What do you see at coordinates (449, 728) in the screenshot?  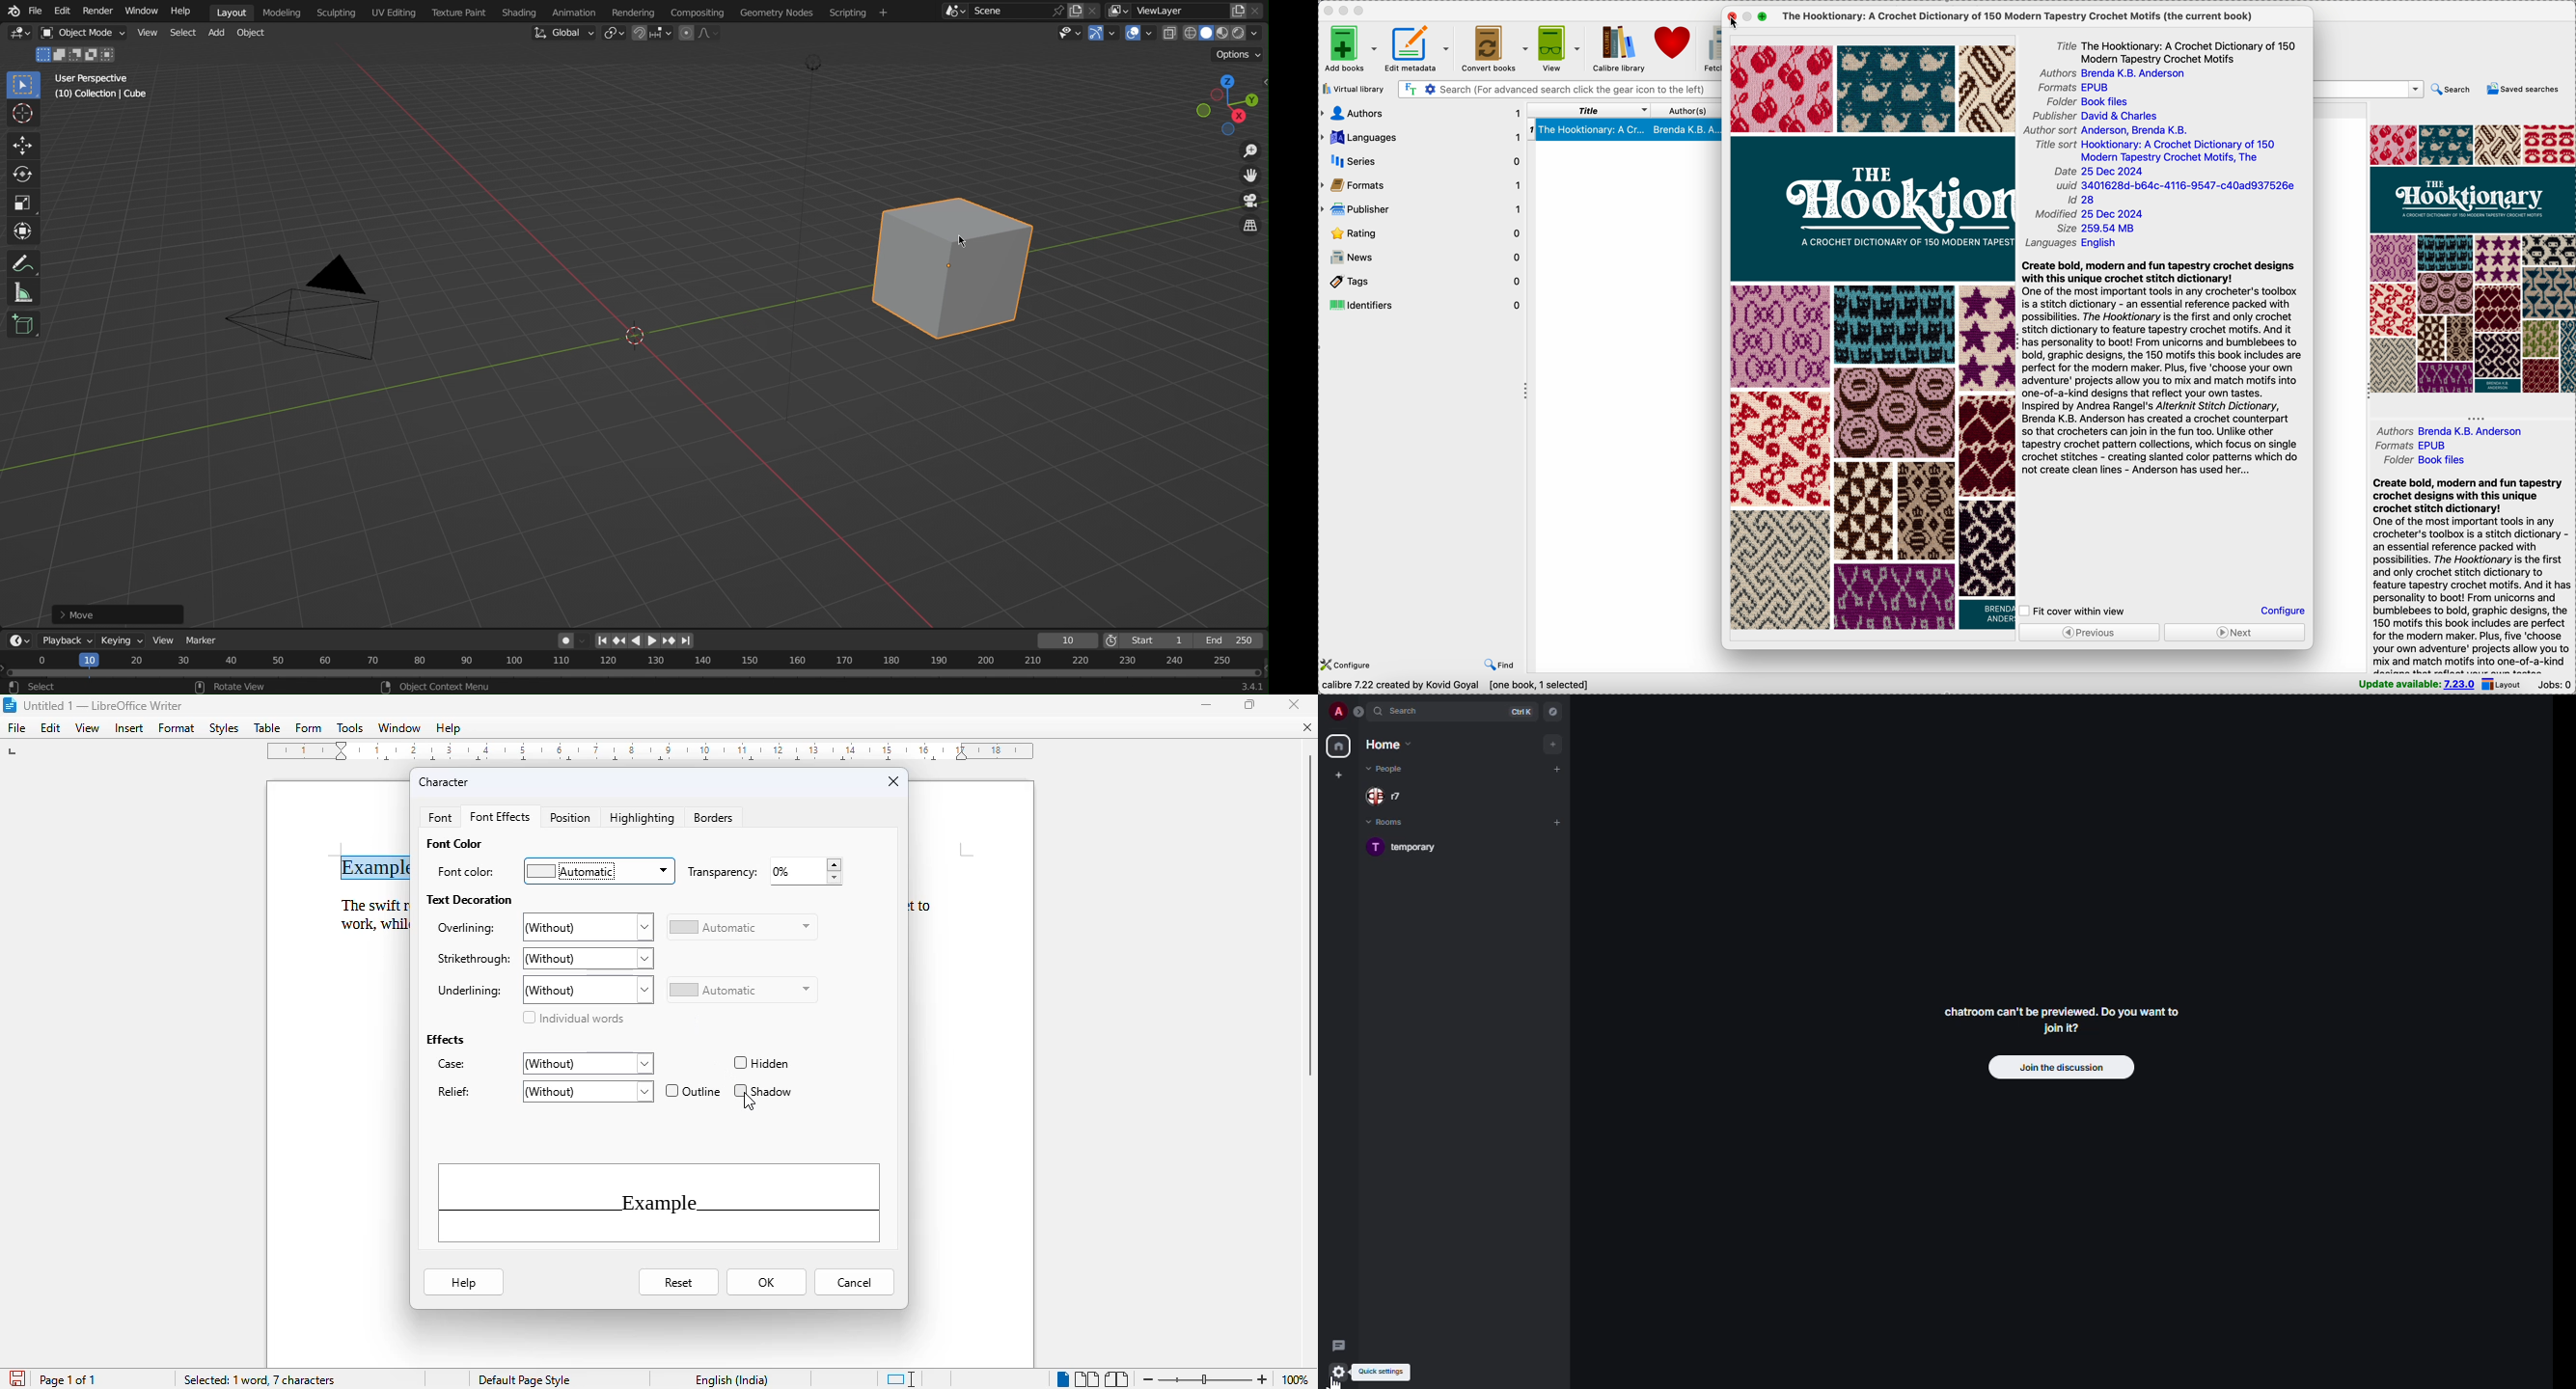 I see `help` at bounding box center [449, 728].